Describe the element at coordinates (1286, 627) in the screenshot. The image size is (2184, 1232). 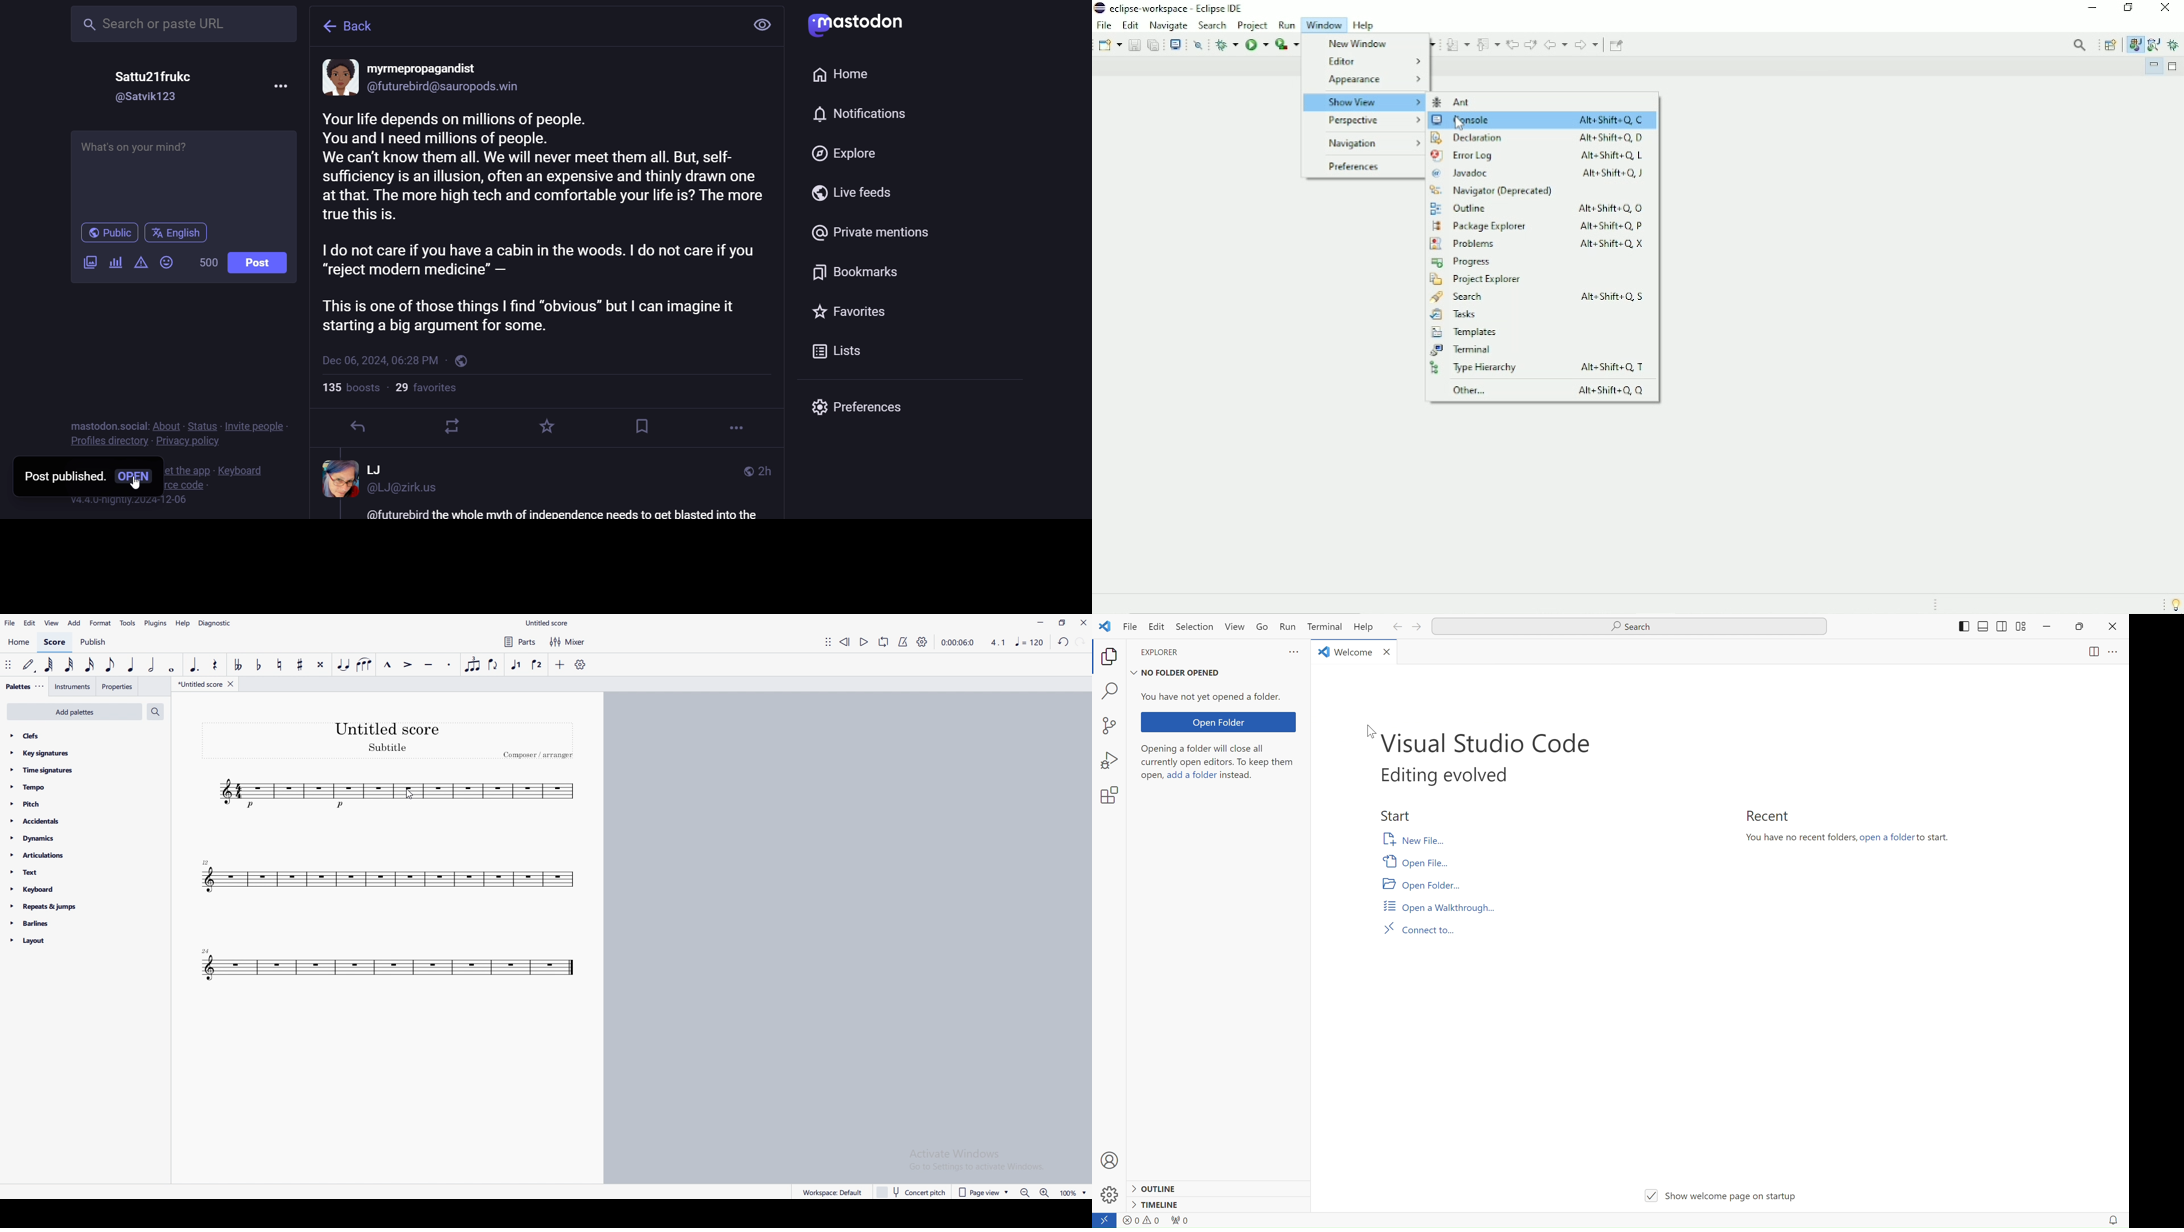
I see `Run` at that location.